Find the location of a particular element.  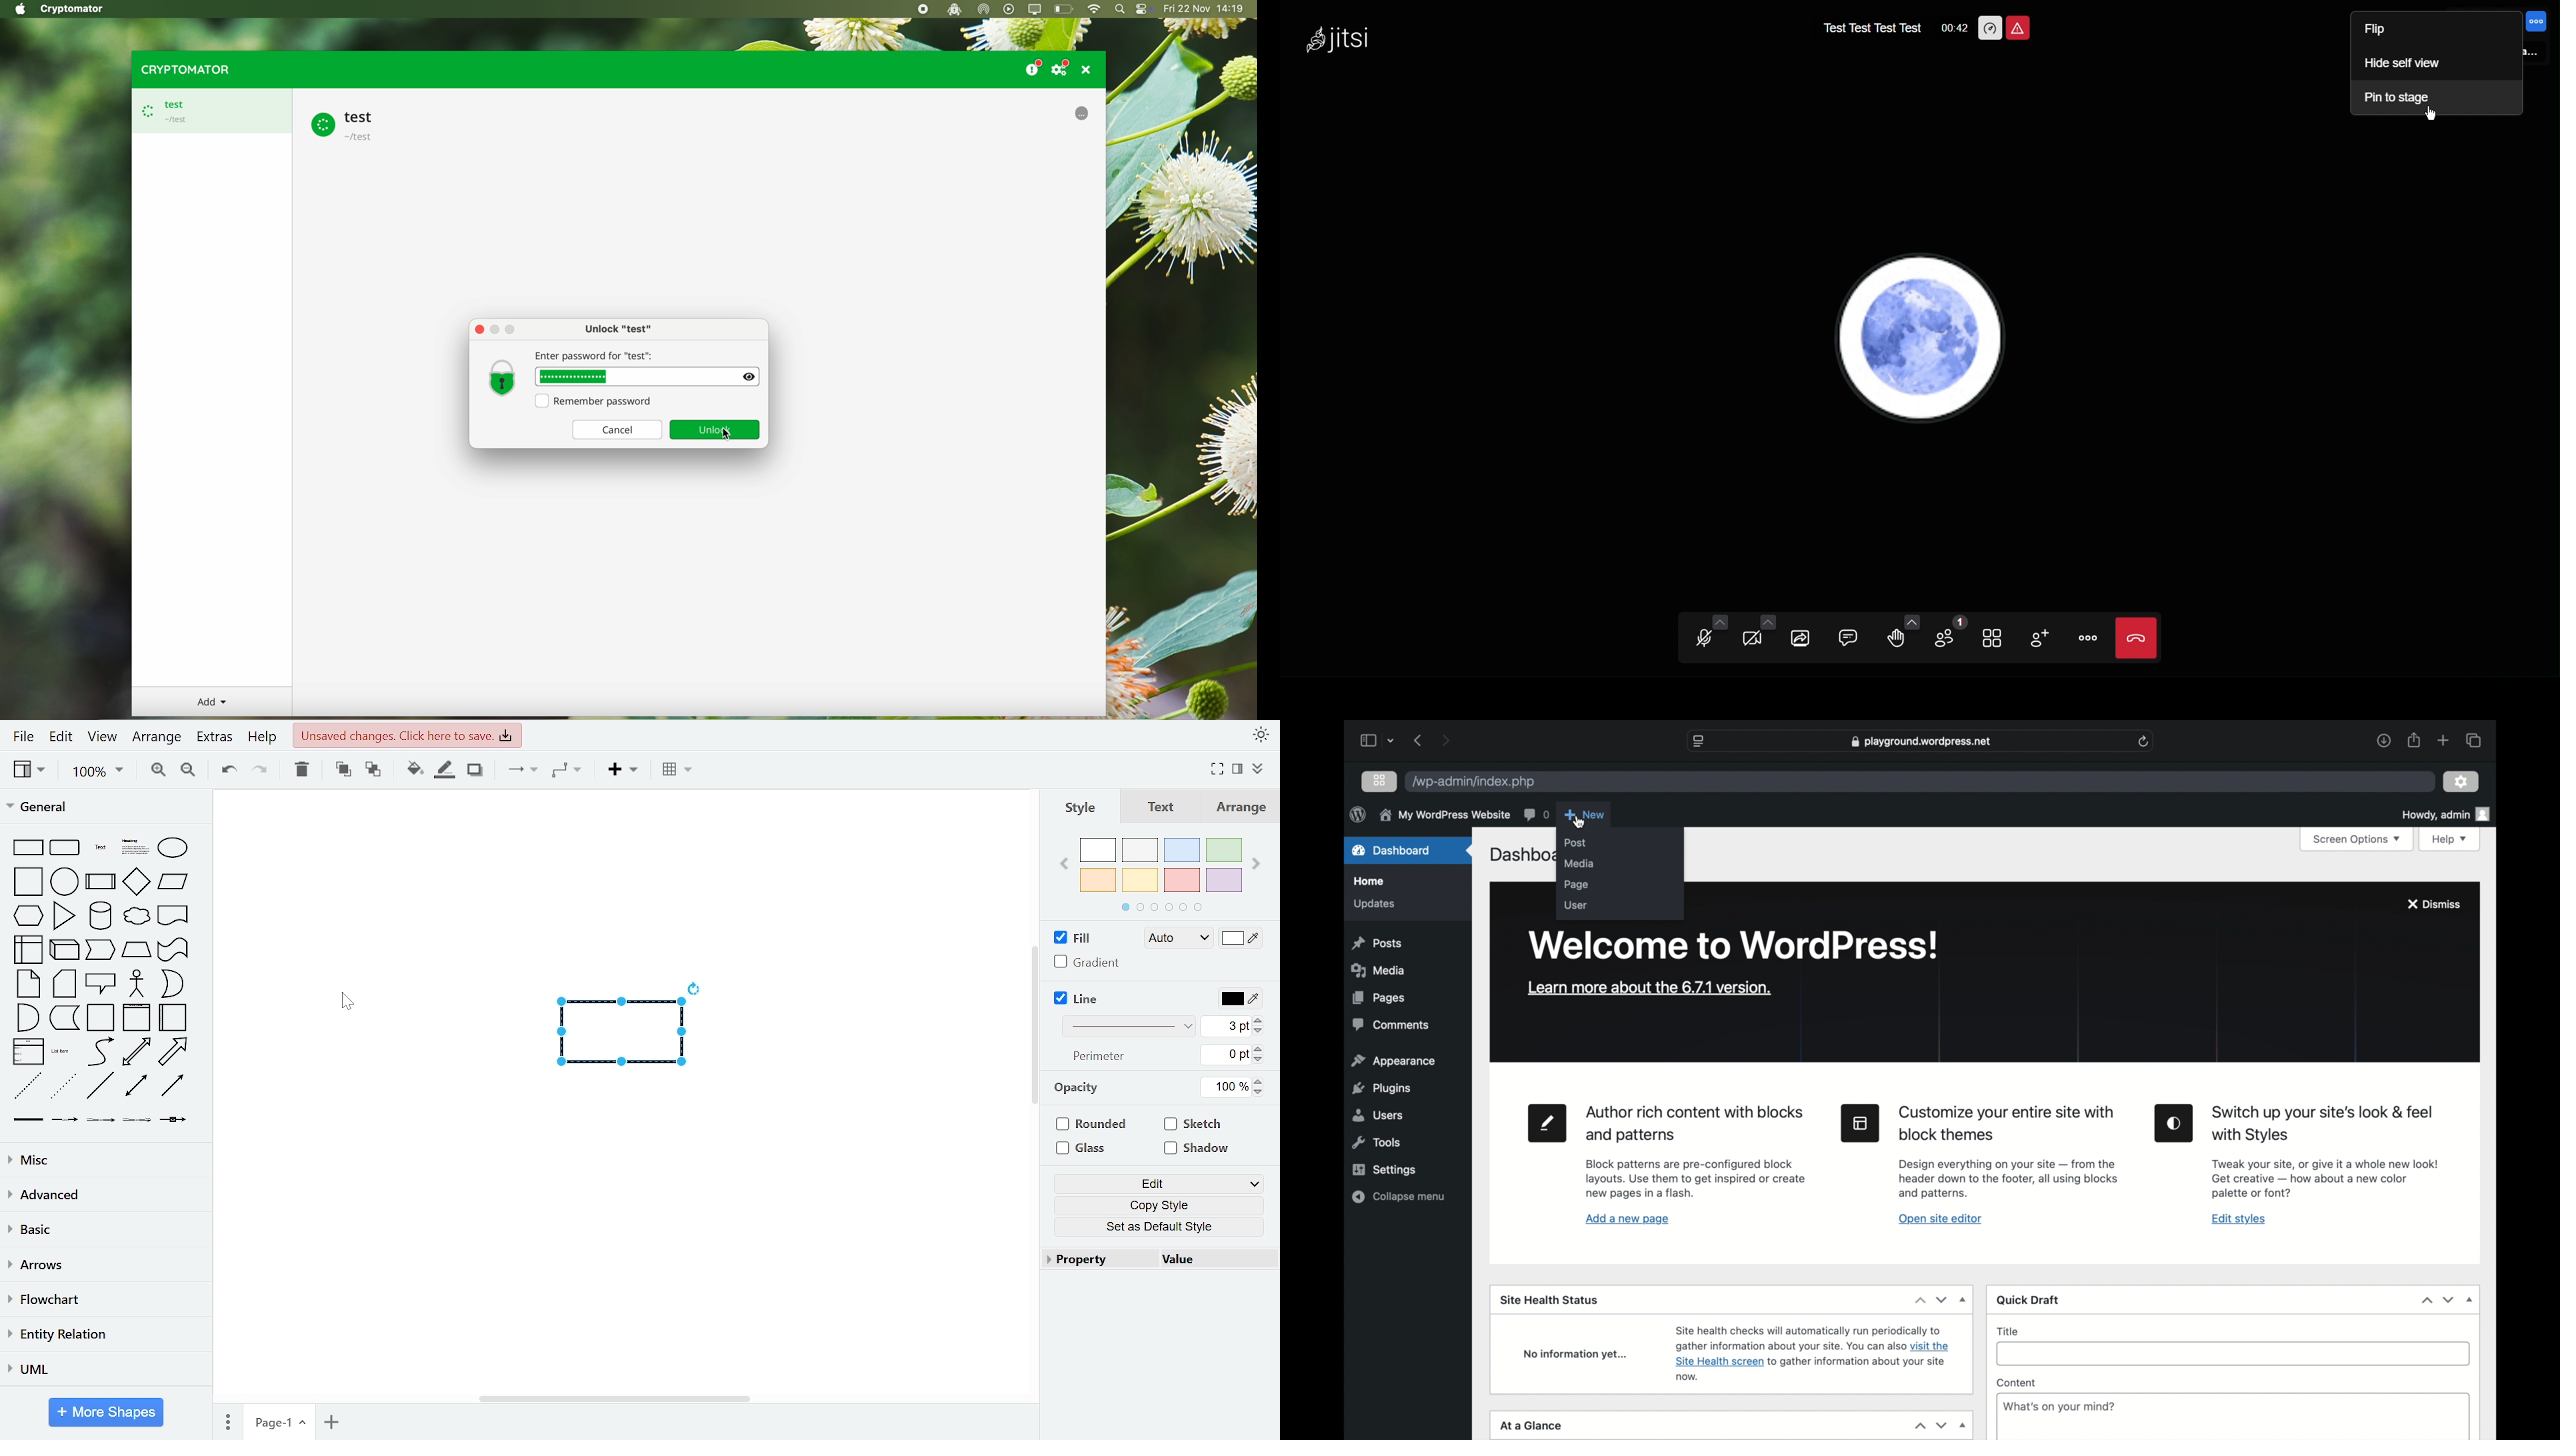

stepper buttons is located at coordinates (1931, 1425).